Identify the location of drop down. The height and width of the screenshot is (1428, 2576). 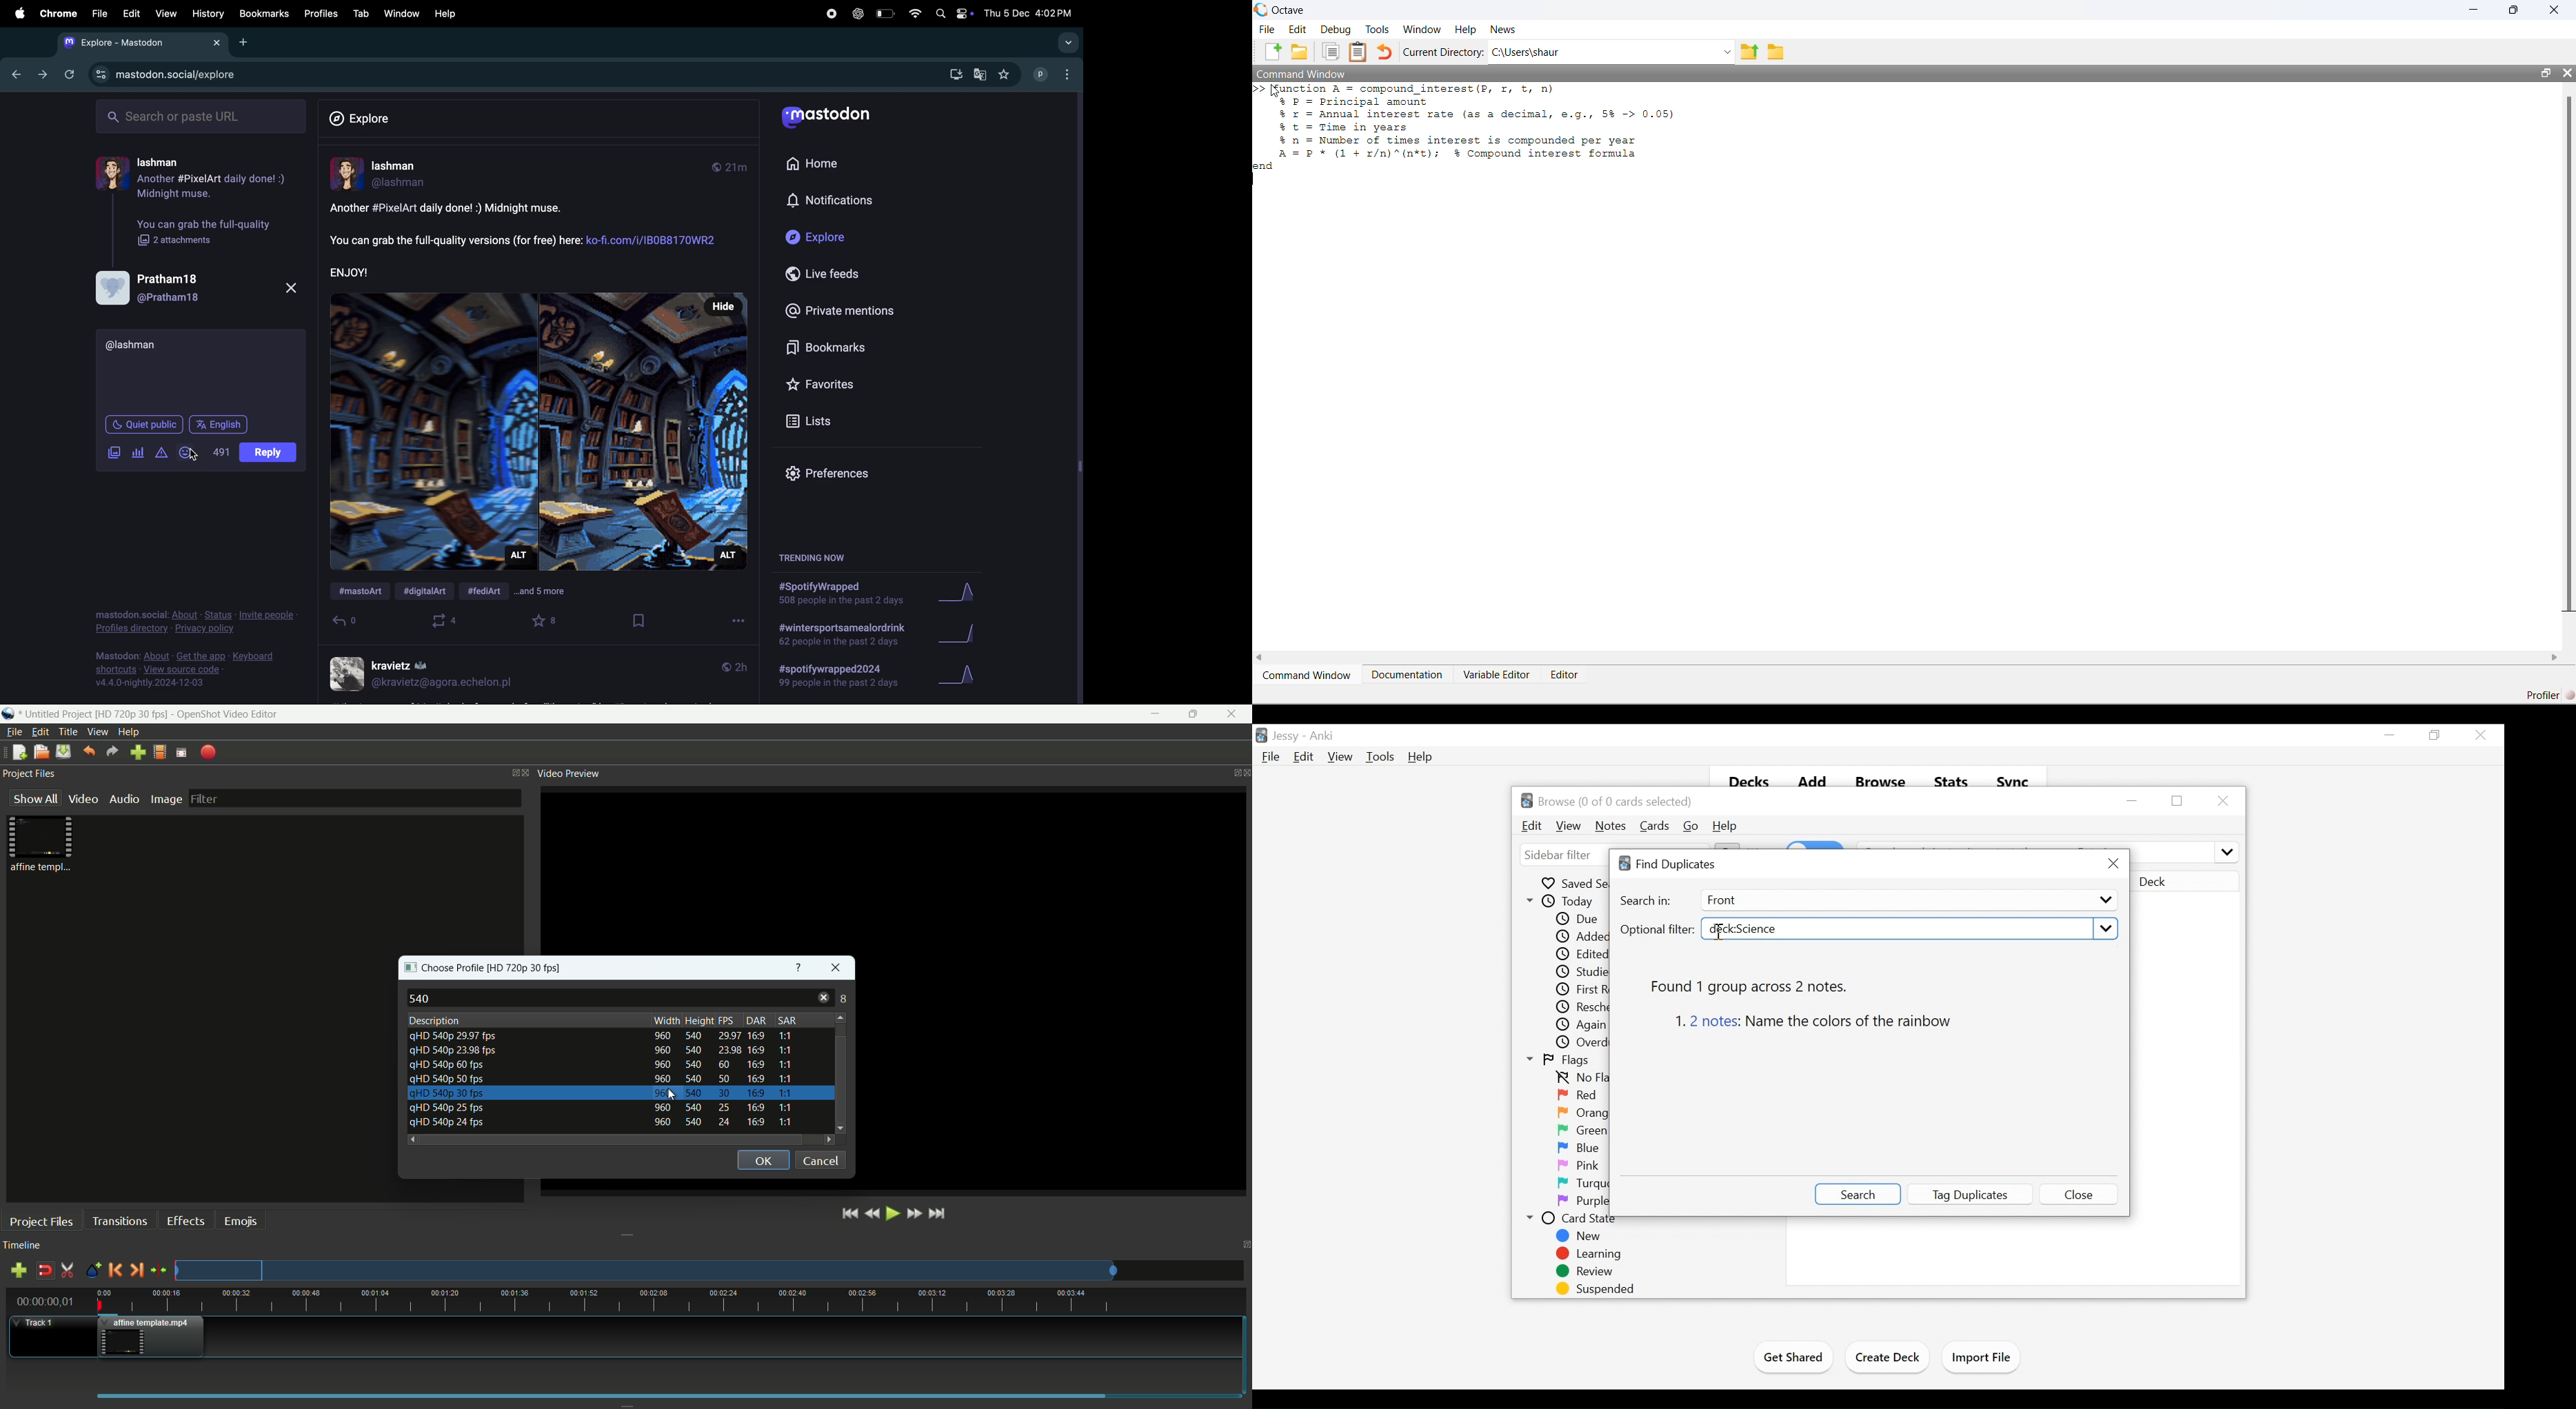
(1067, 44).